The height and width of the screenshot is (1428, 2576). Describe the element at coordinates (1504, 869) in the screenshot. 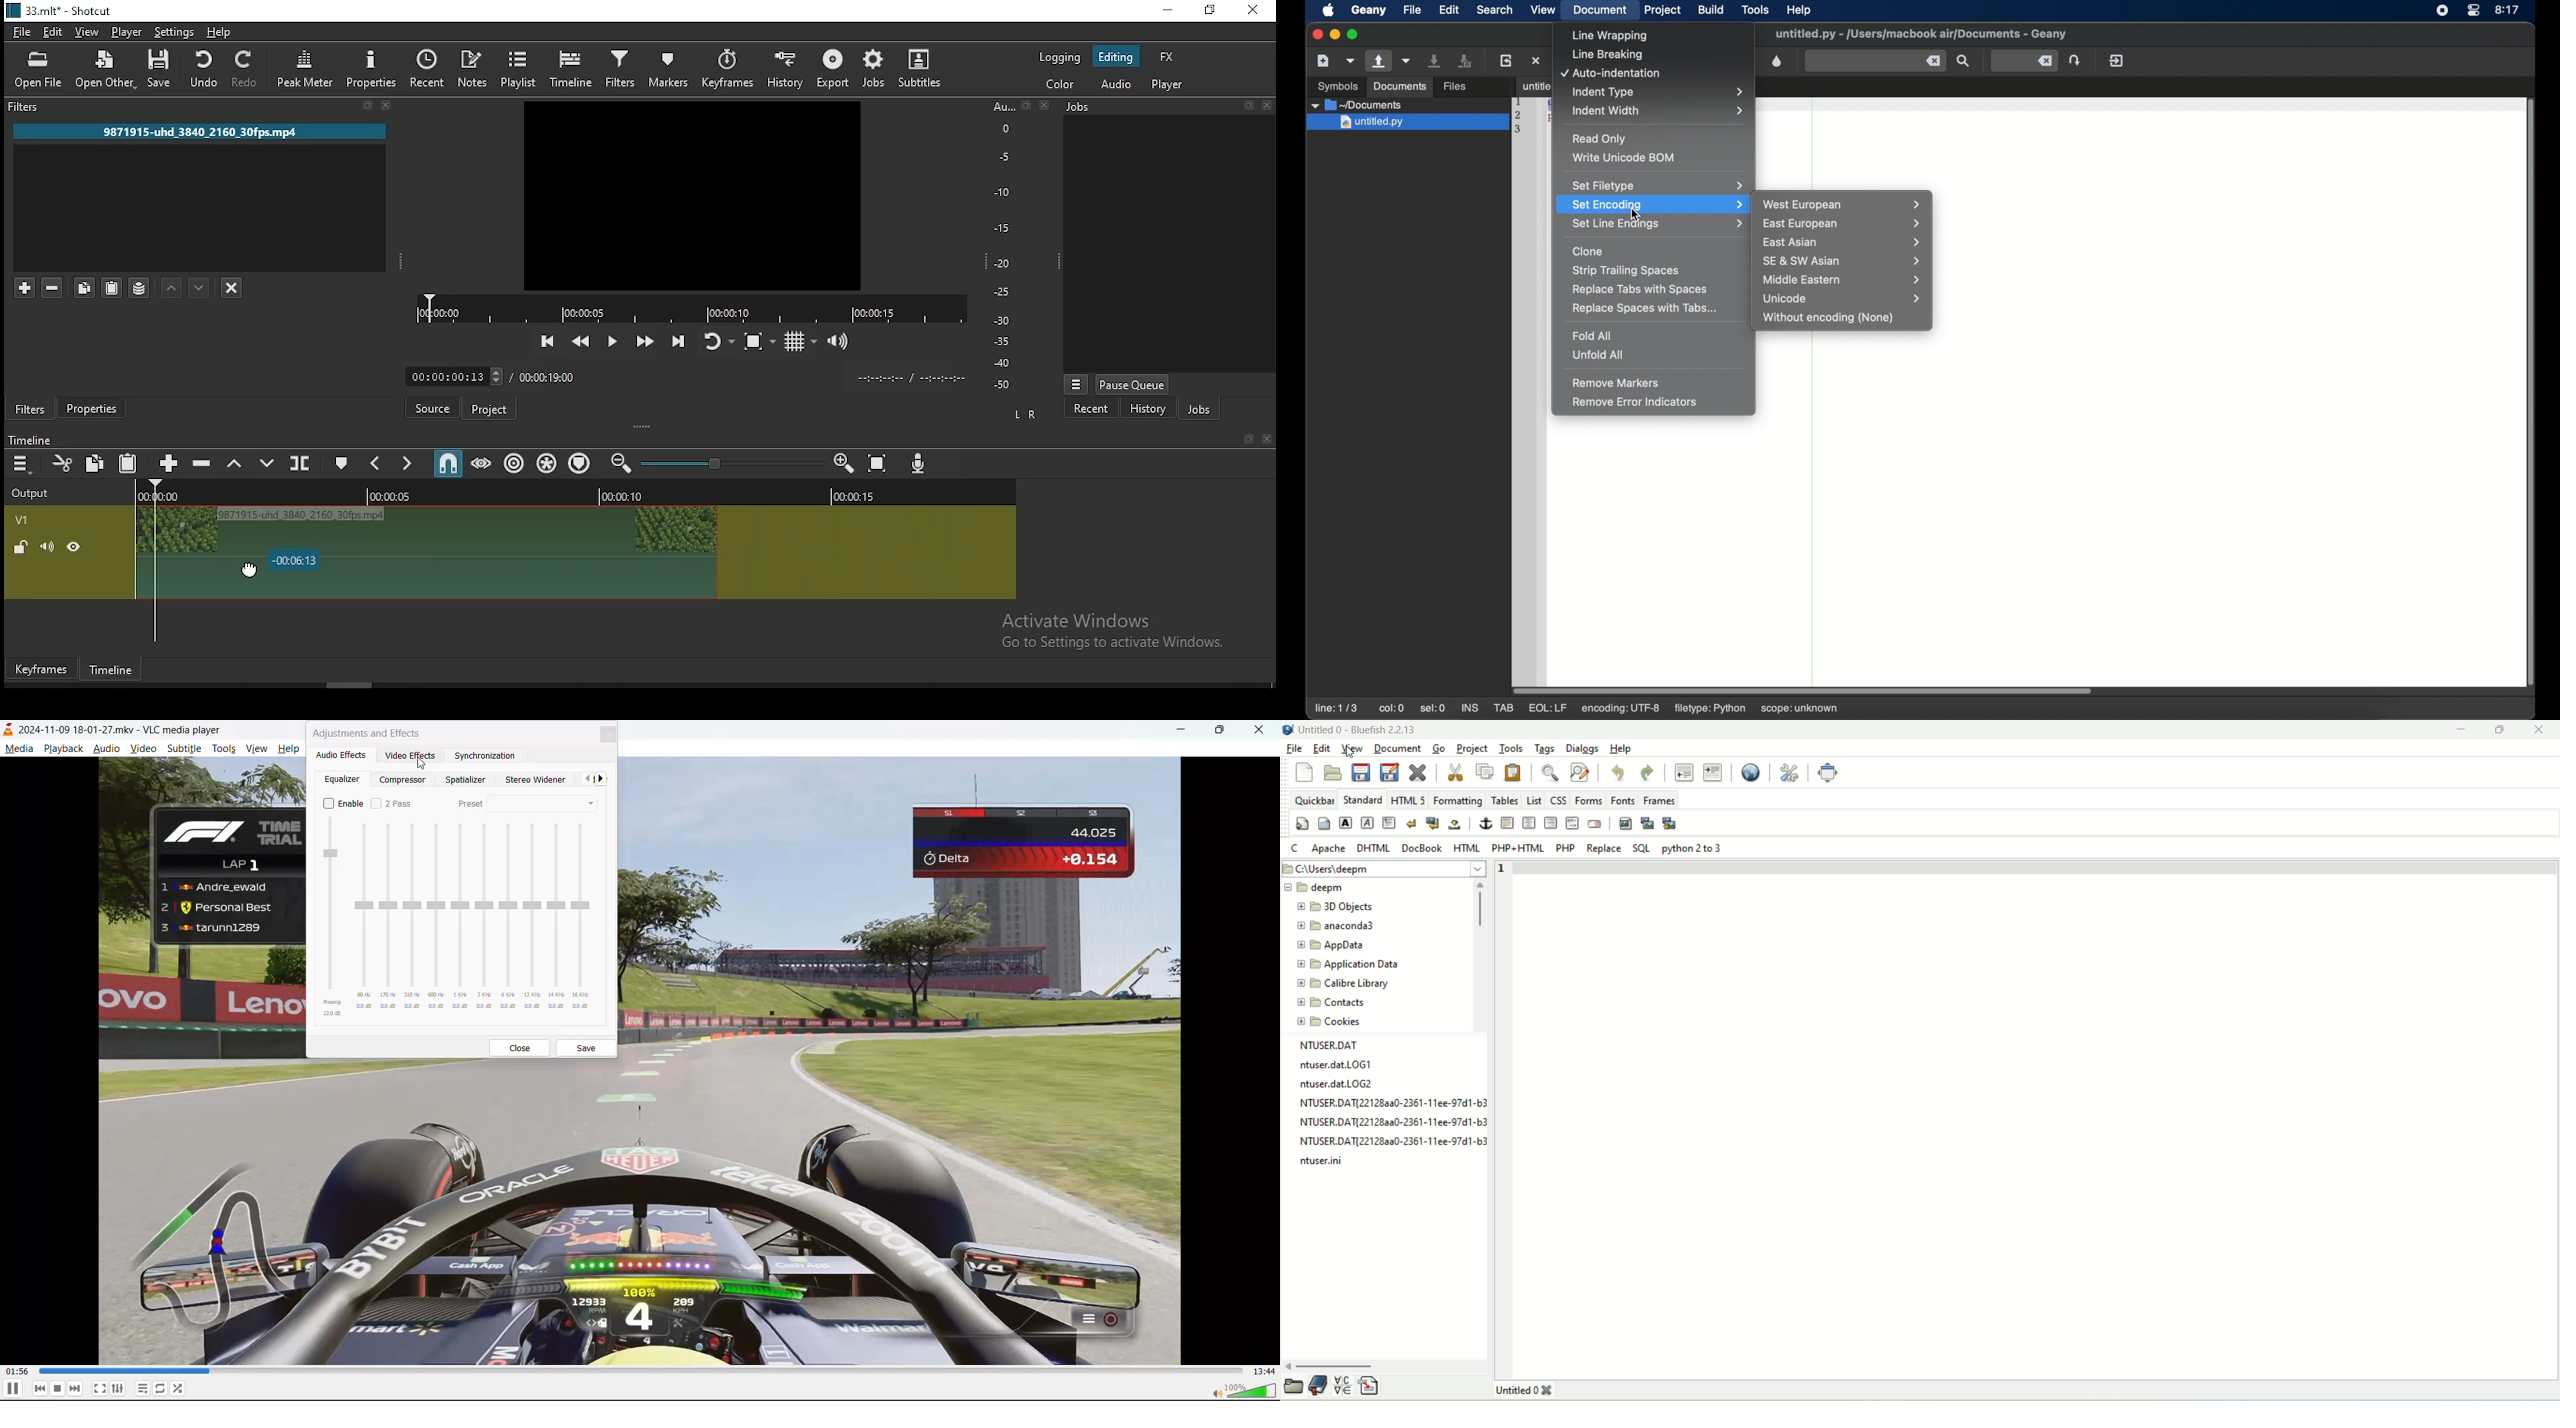

I see `line number` at that location.